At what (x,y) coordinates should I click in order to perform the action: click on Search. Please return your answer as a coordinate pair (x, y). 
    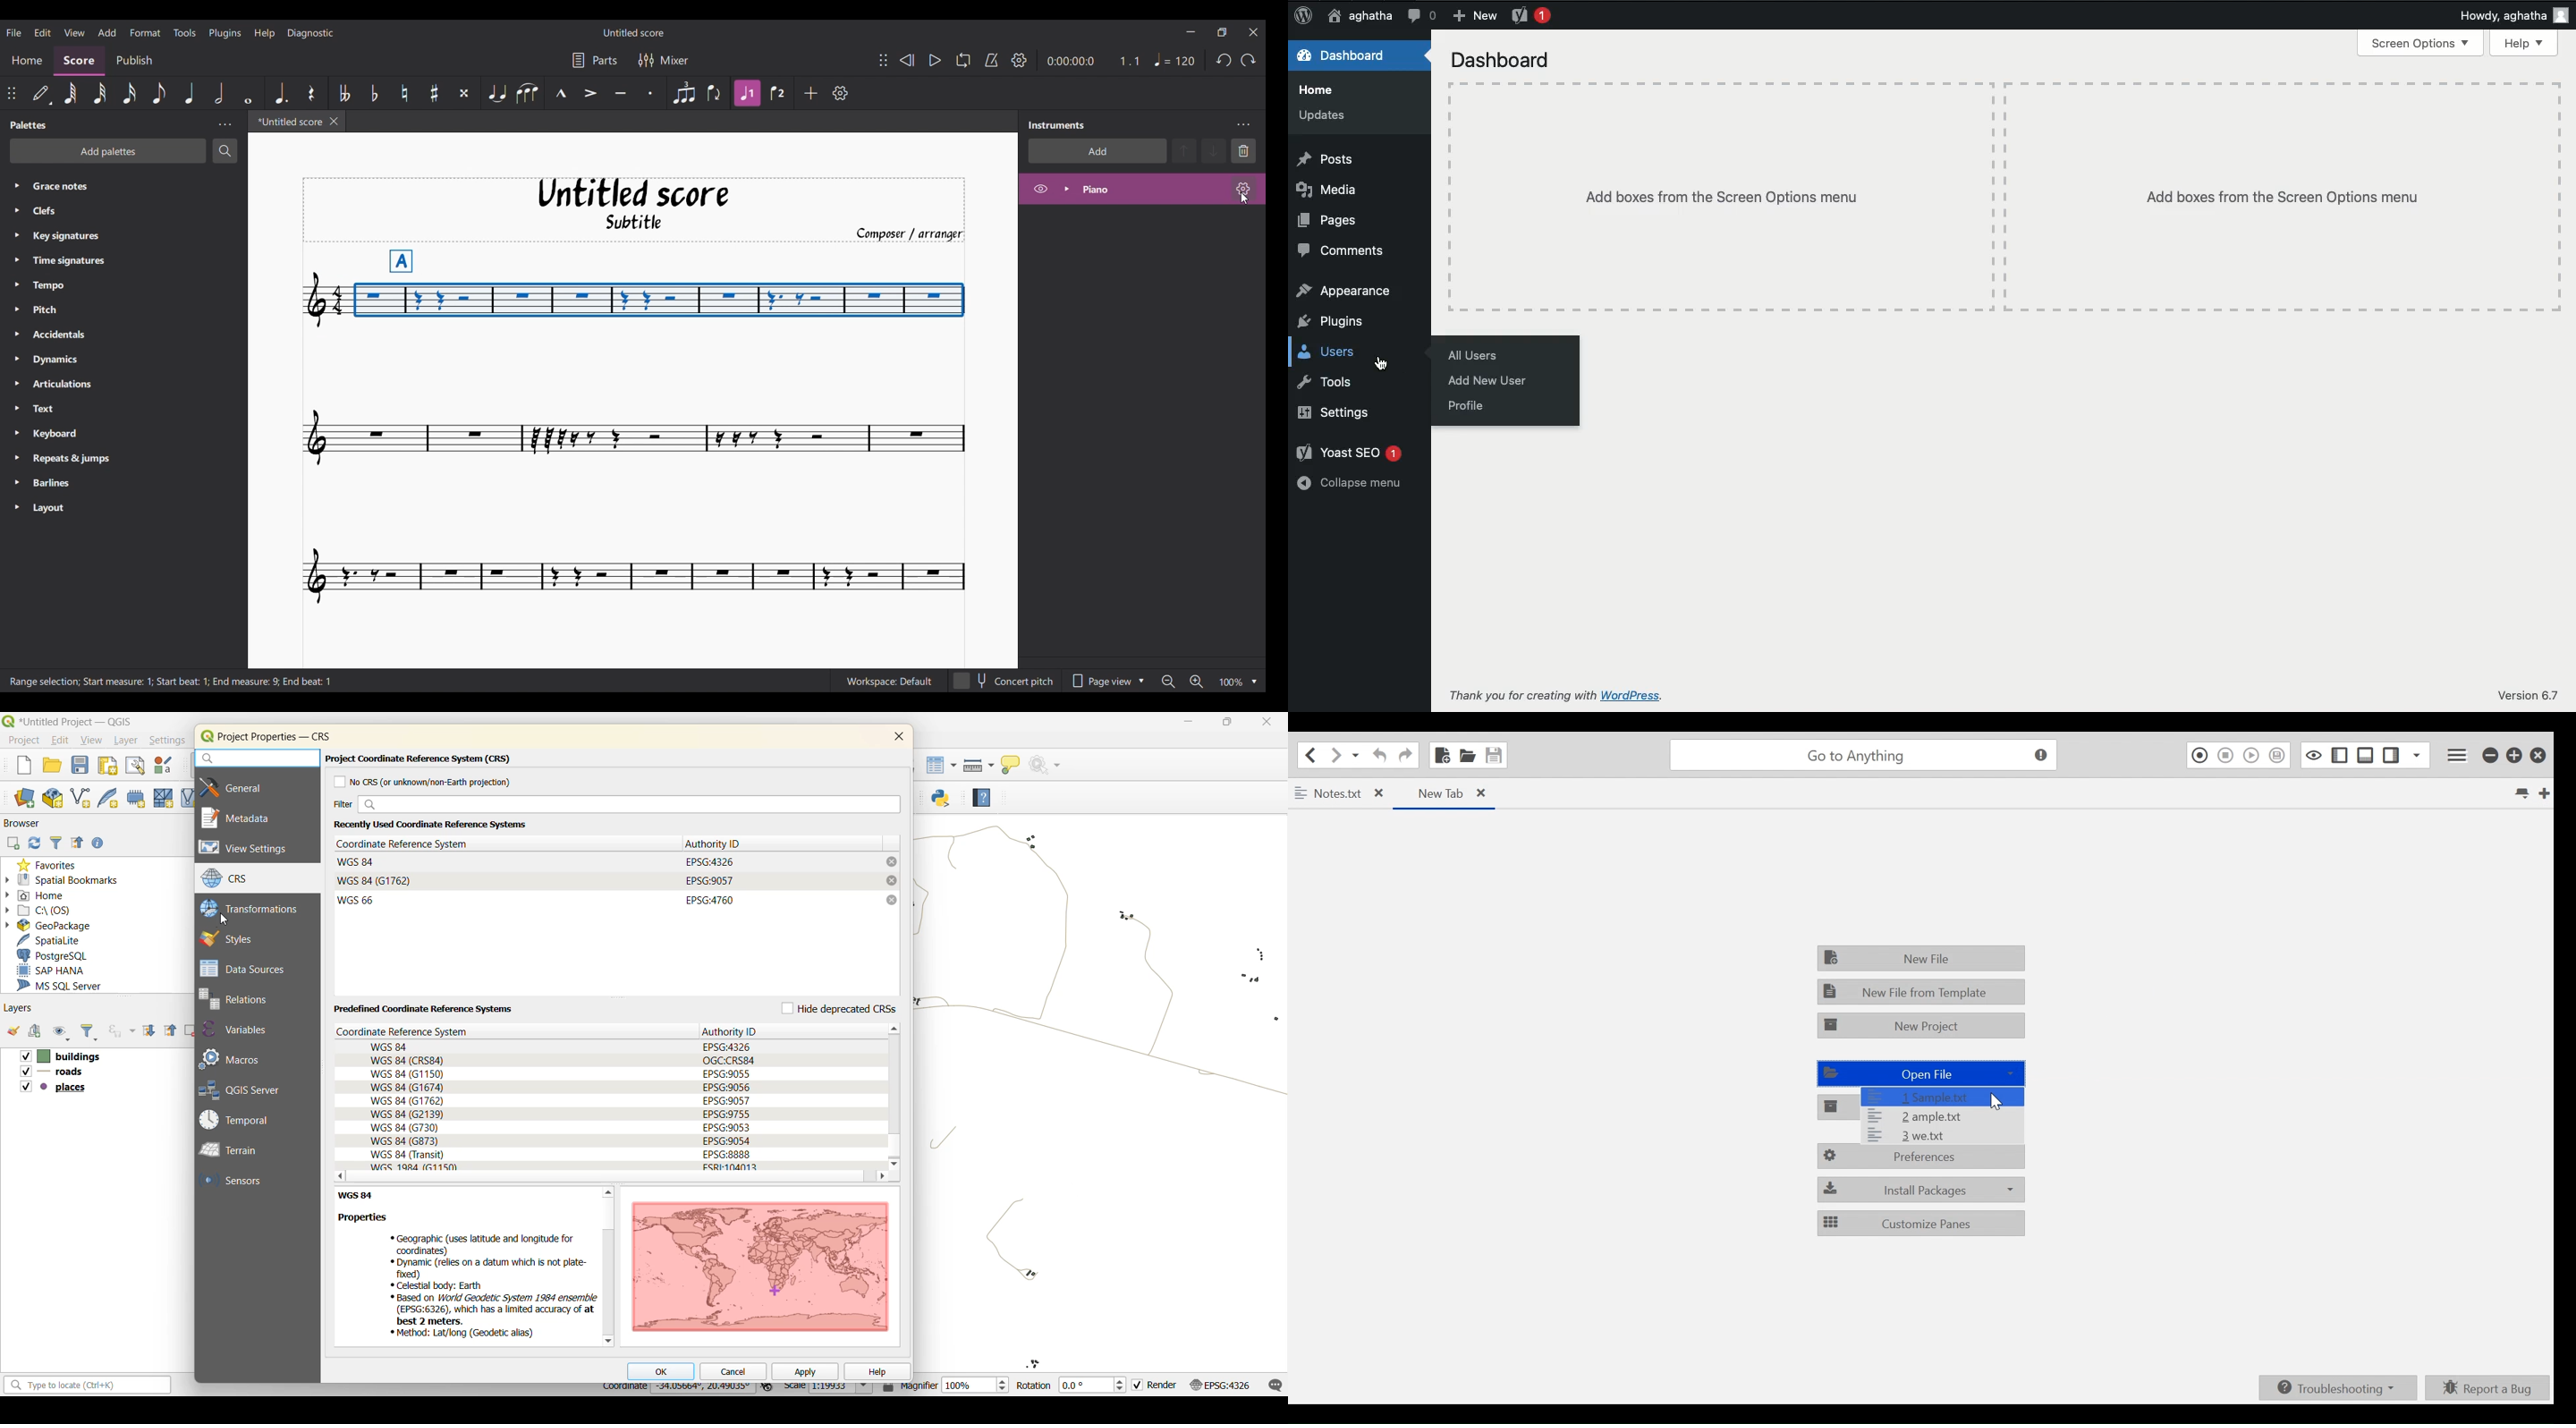
    Looking at the image, I should click on (225, 150).